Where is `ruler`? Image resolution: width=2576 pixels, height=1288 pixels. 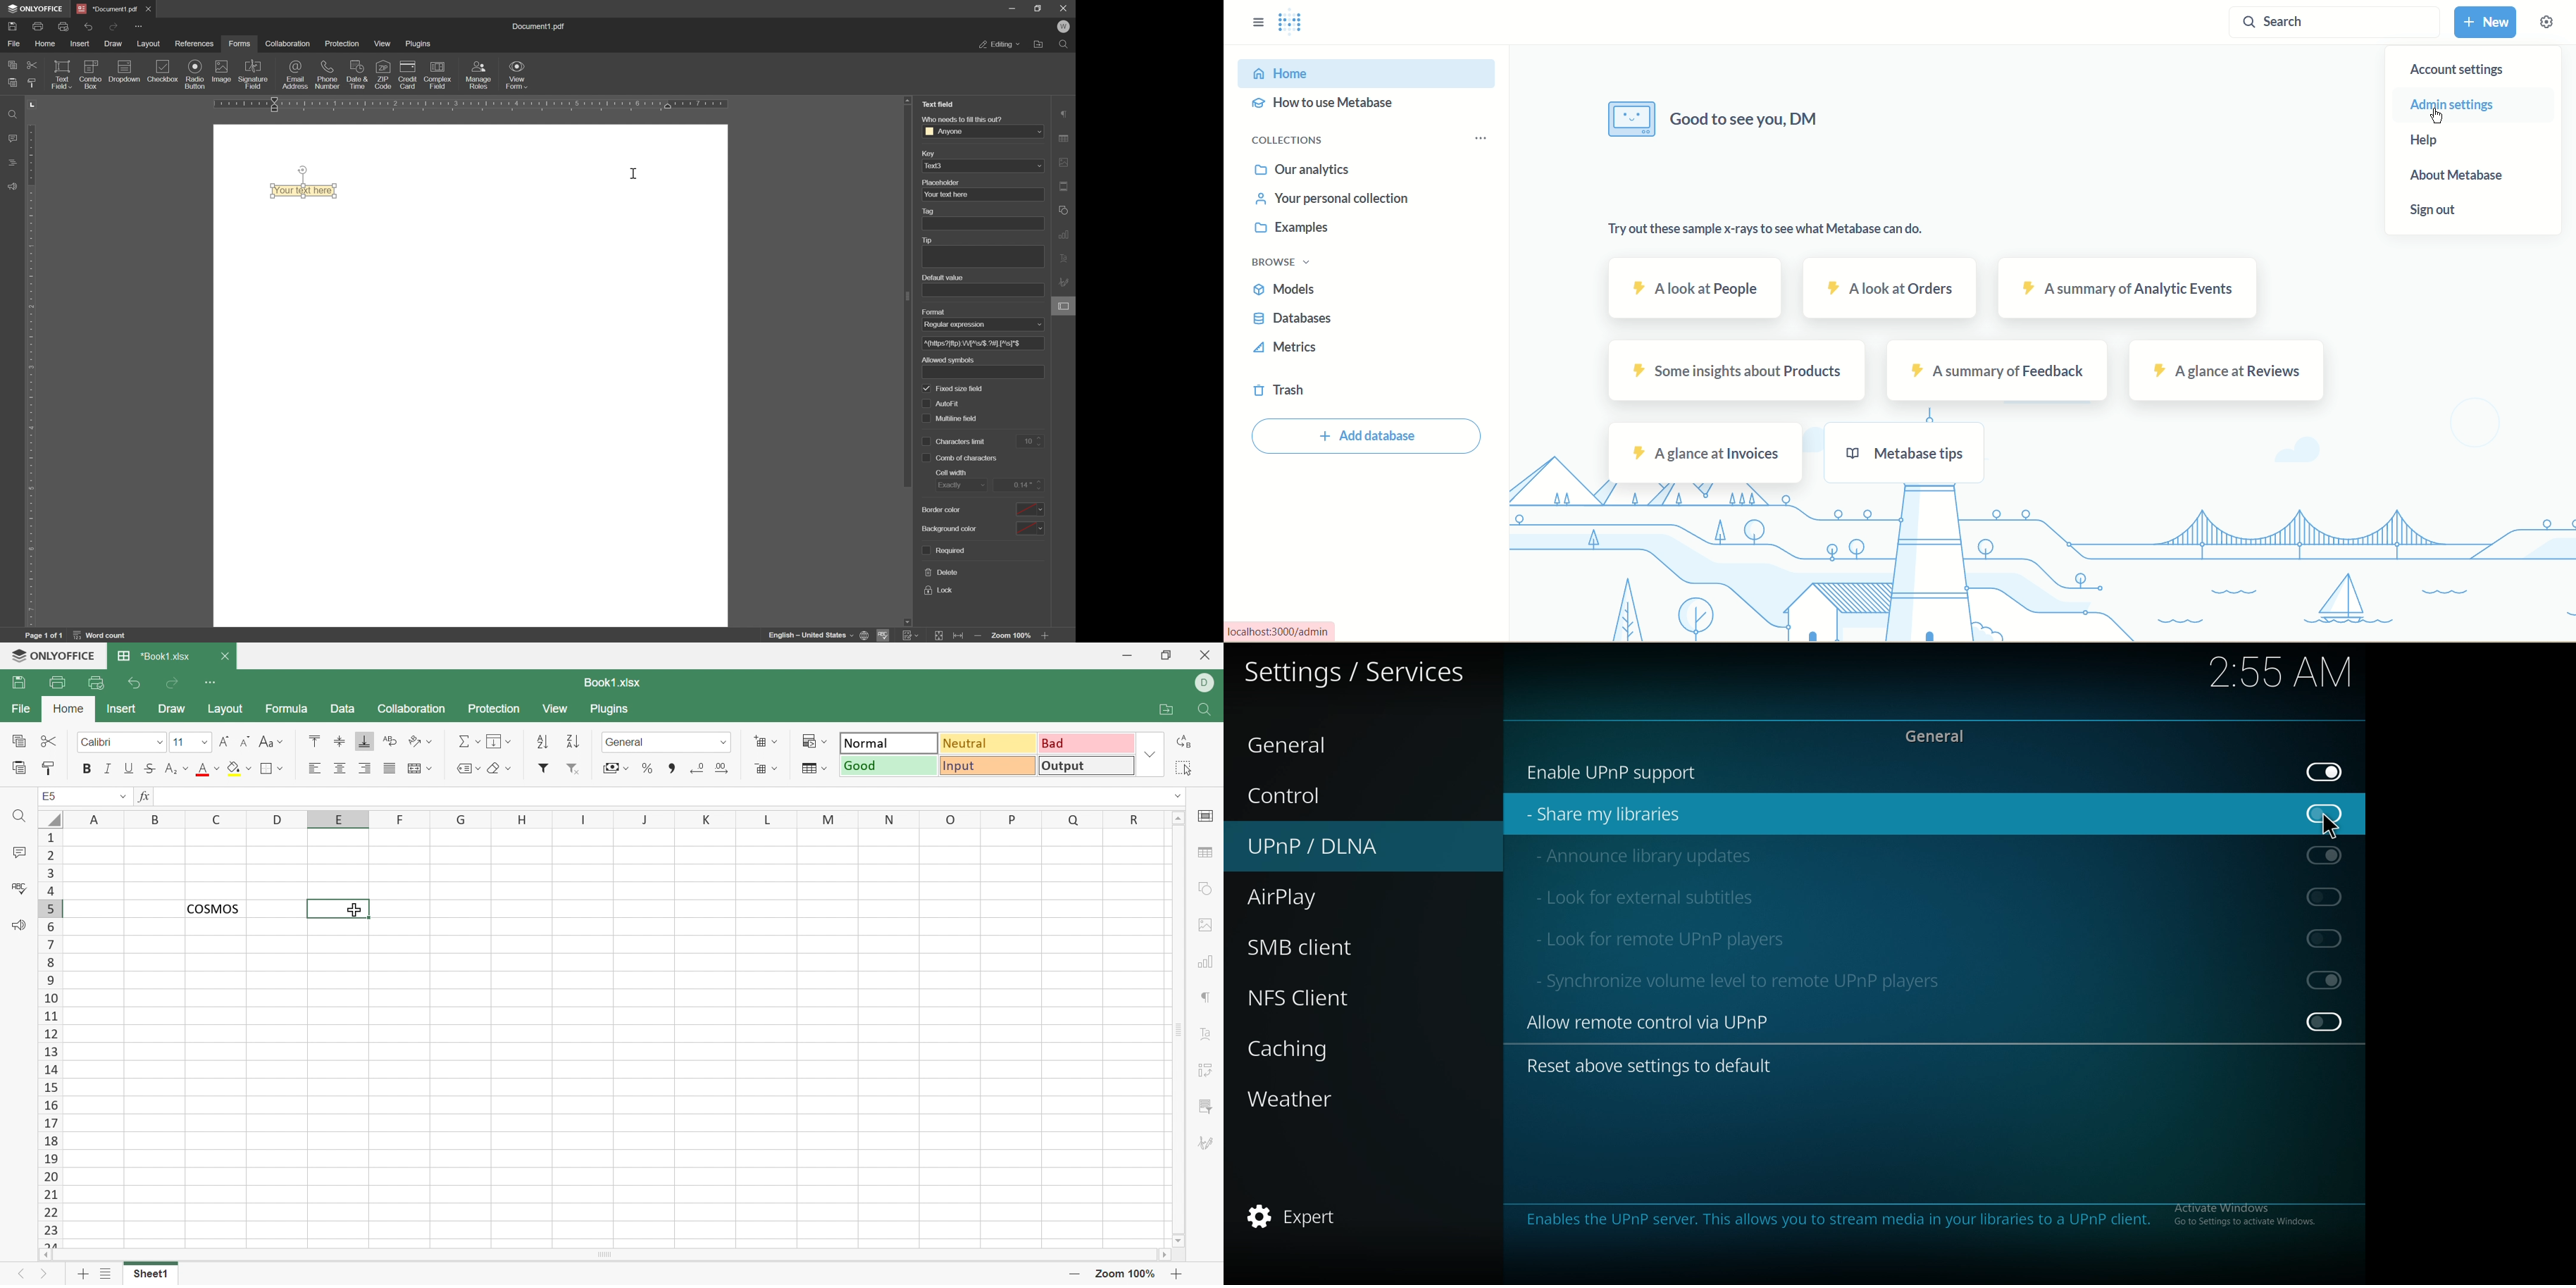 ruler is located at coordinates (504, 106).